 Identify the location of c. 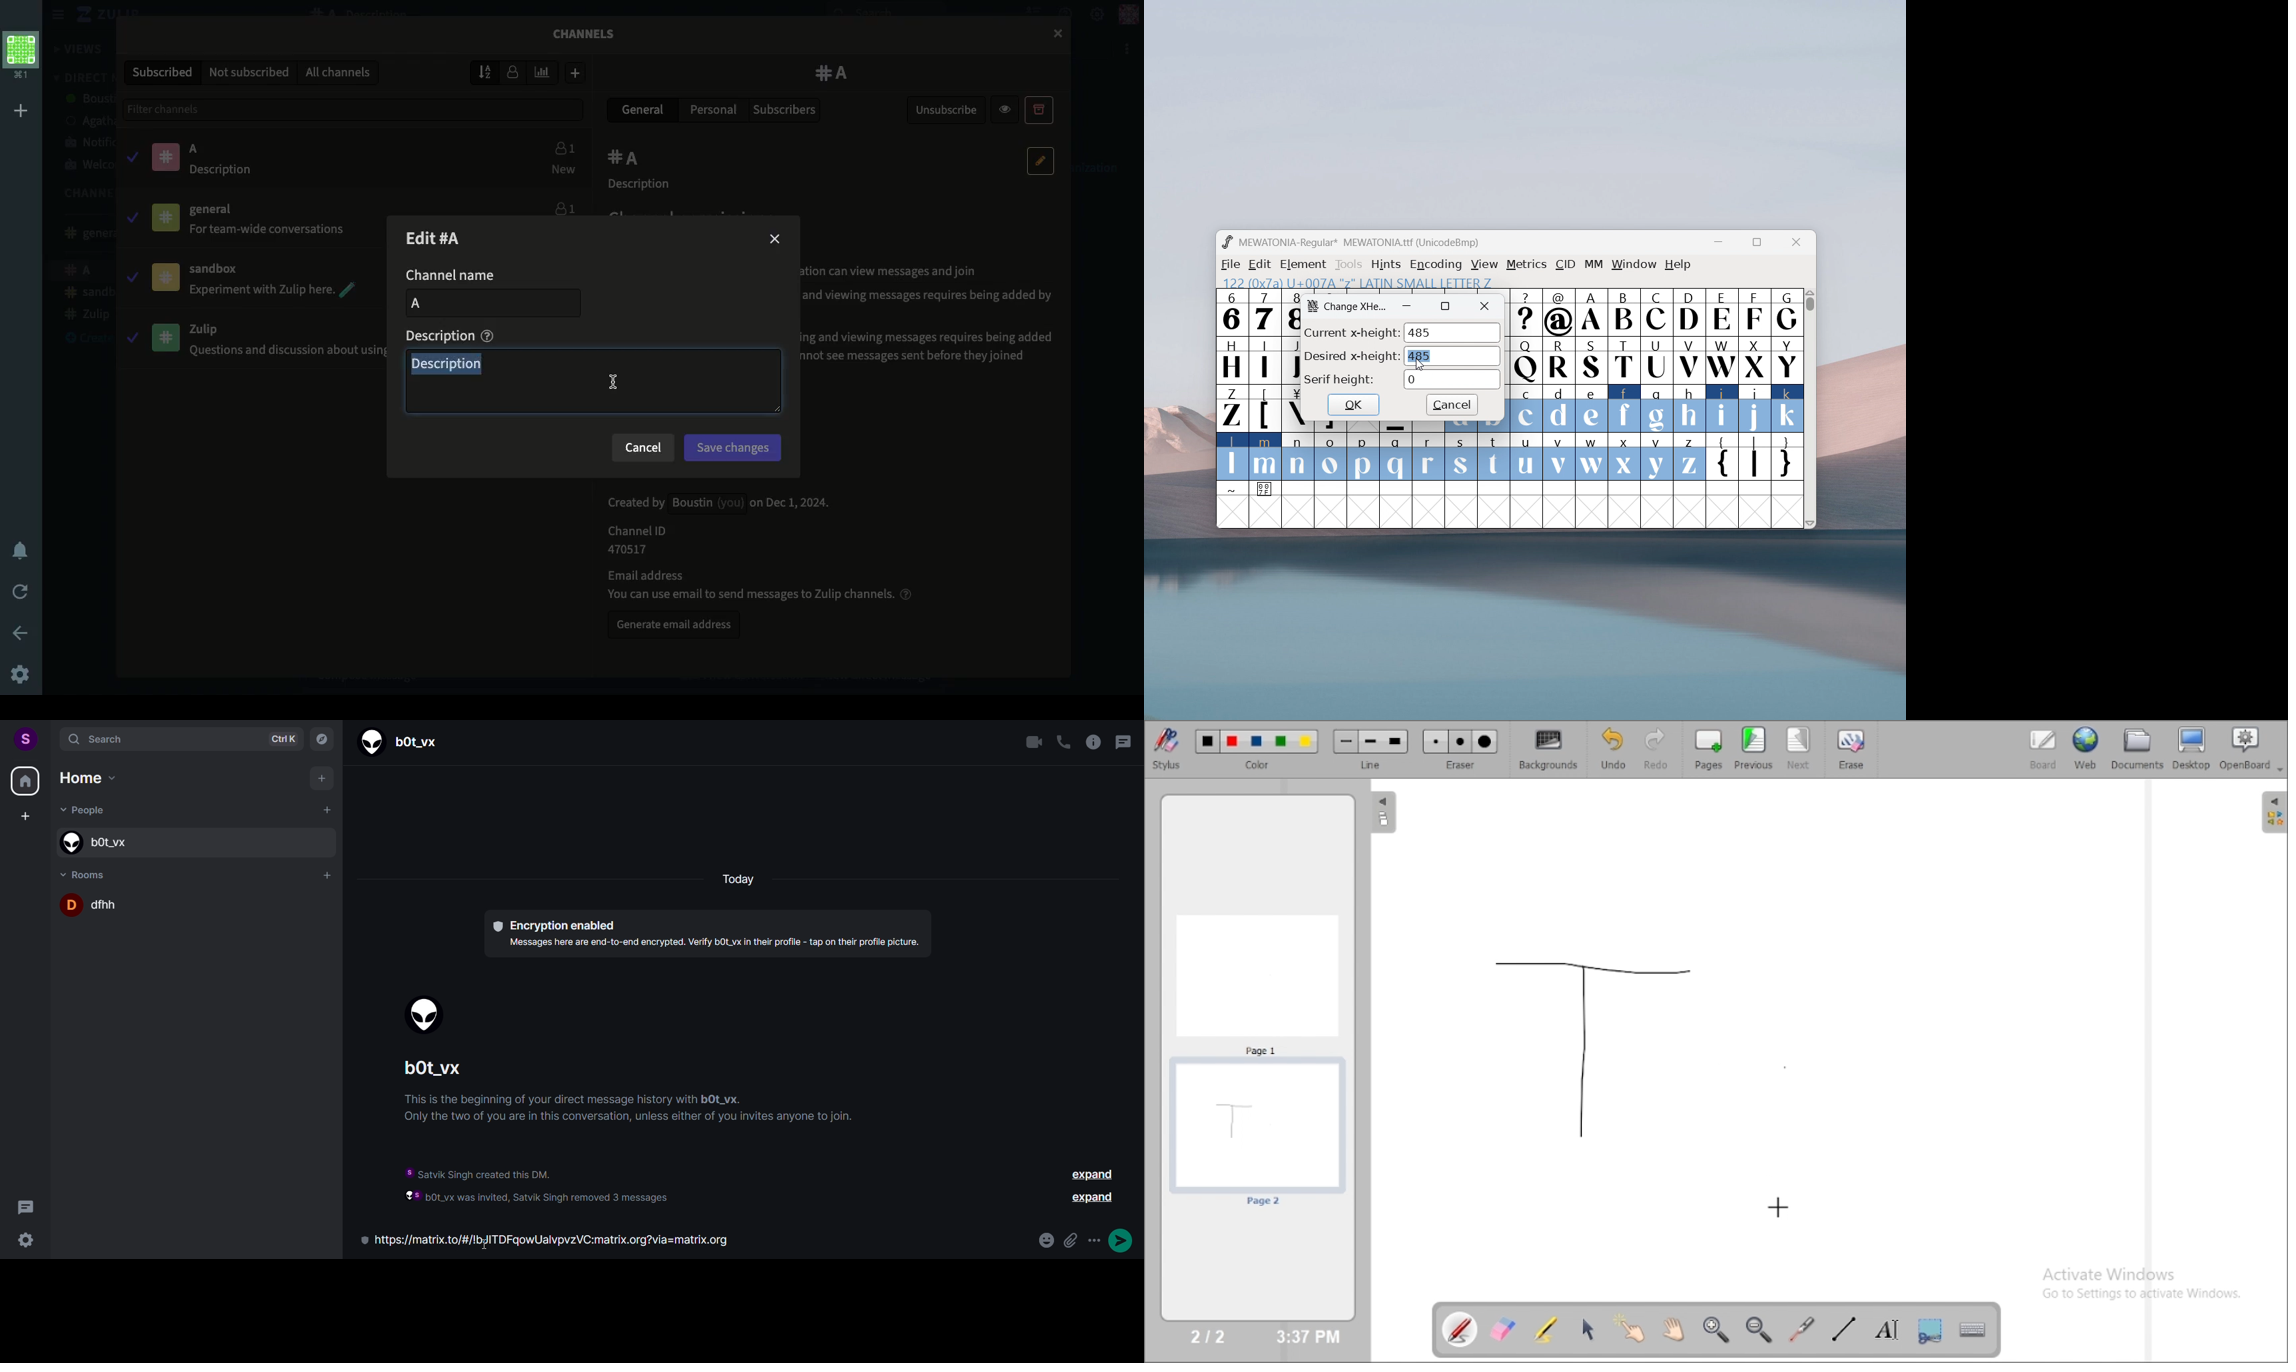
(1527, 409).